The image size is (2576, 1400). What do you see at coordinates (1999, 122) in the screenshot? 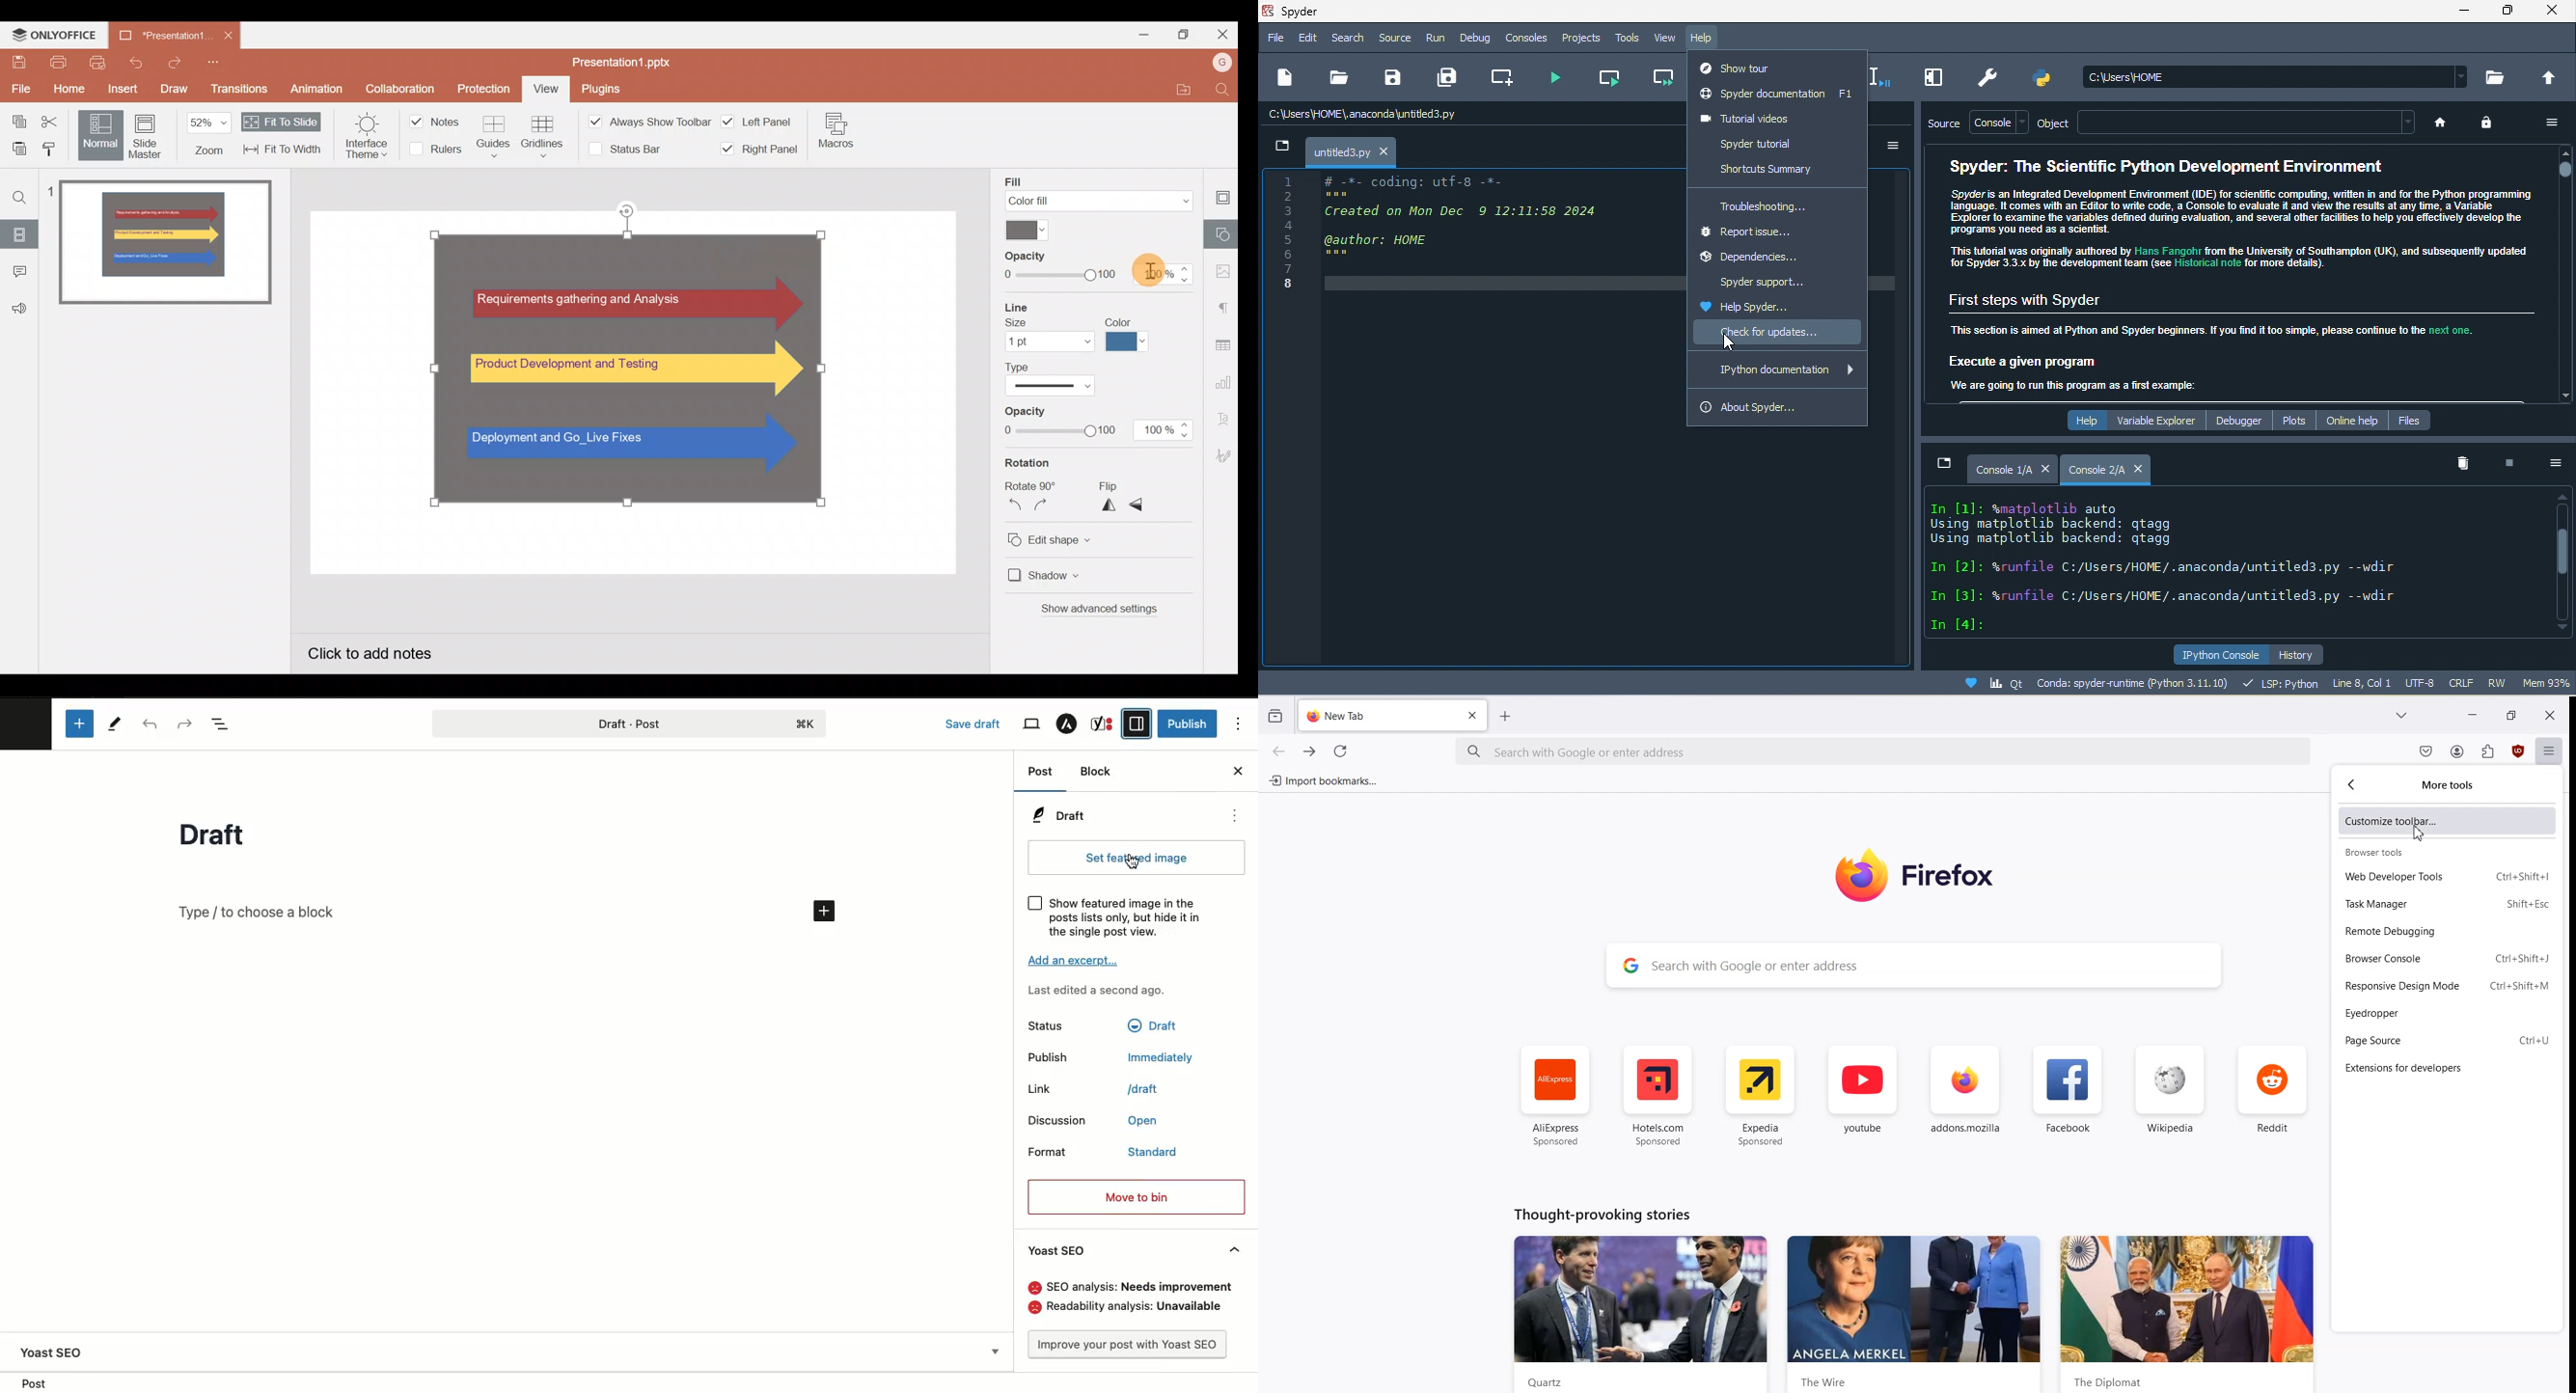
I see `console` at bounding box center [1999, 122].